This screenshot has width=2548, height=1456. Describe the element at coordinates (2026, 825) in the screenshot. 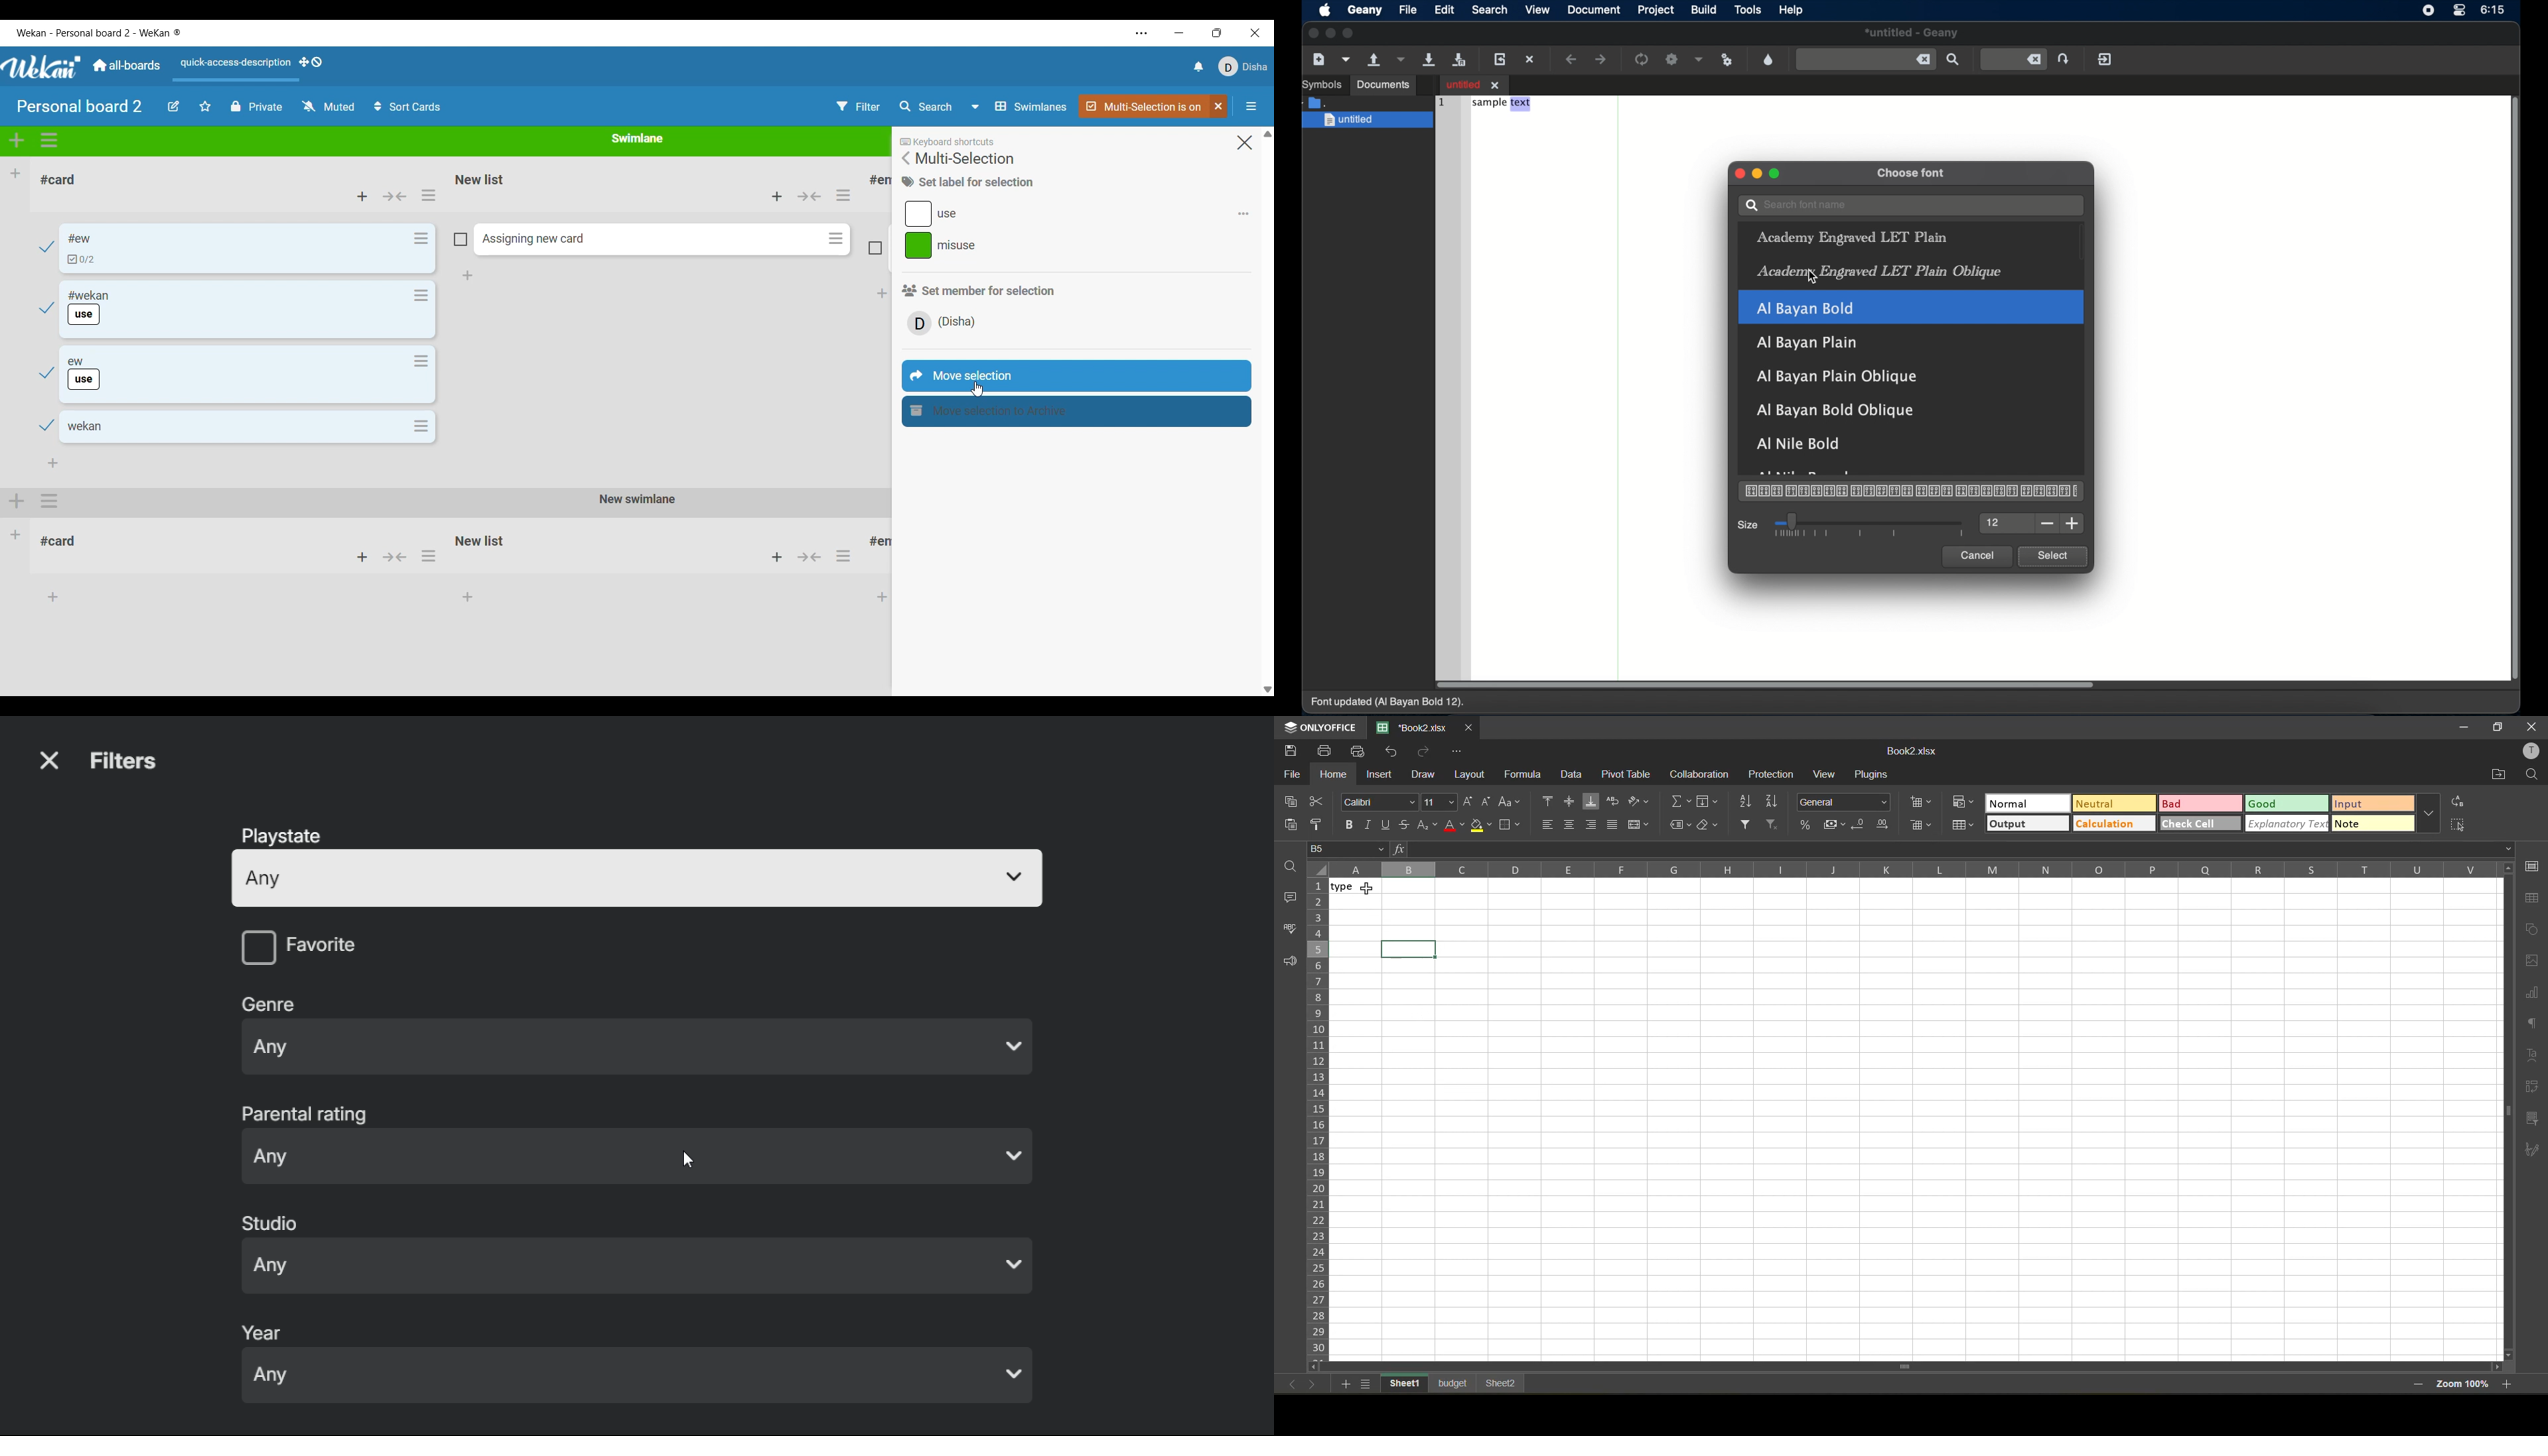

I see `output` at that location.